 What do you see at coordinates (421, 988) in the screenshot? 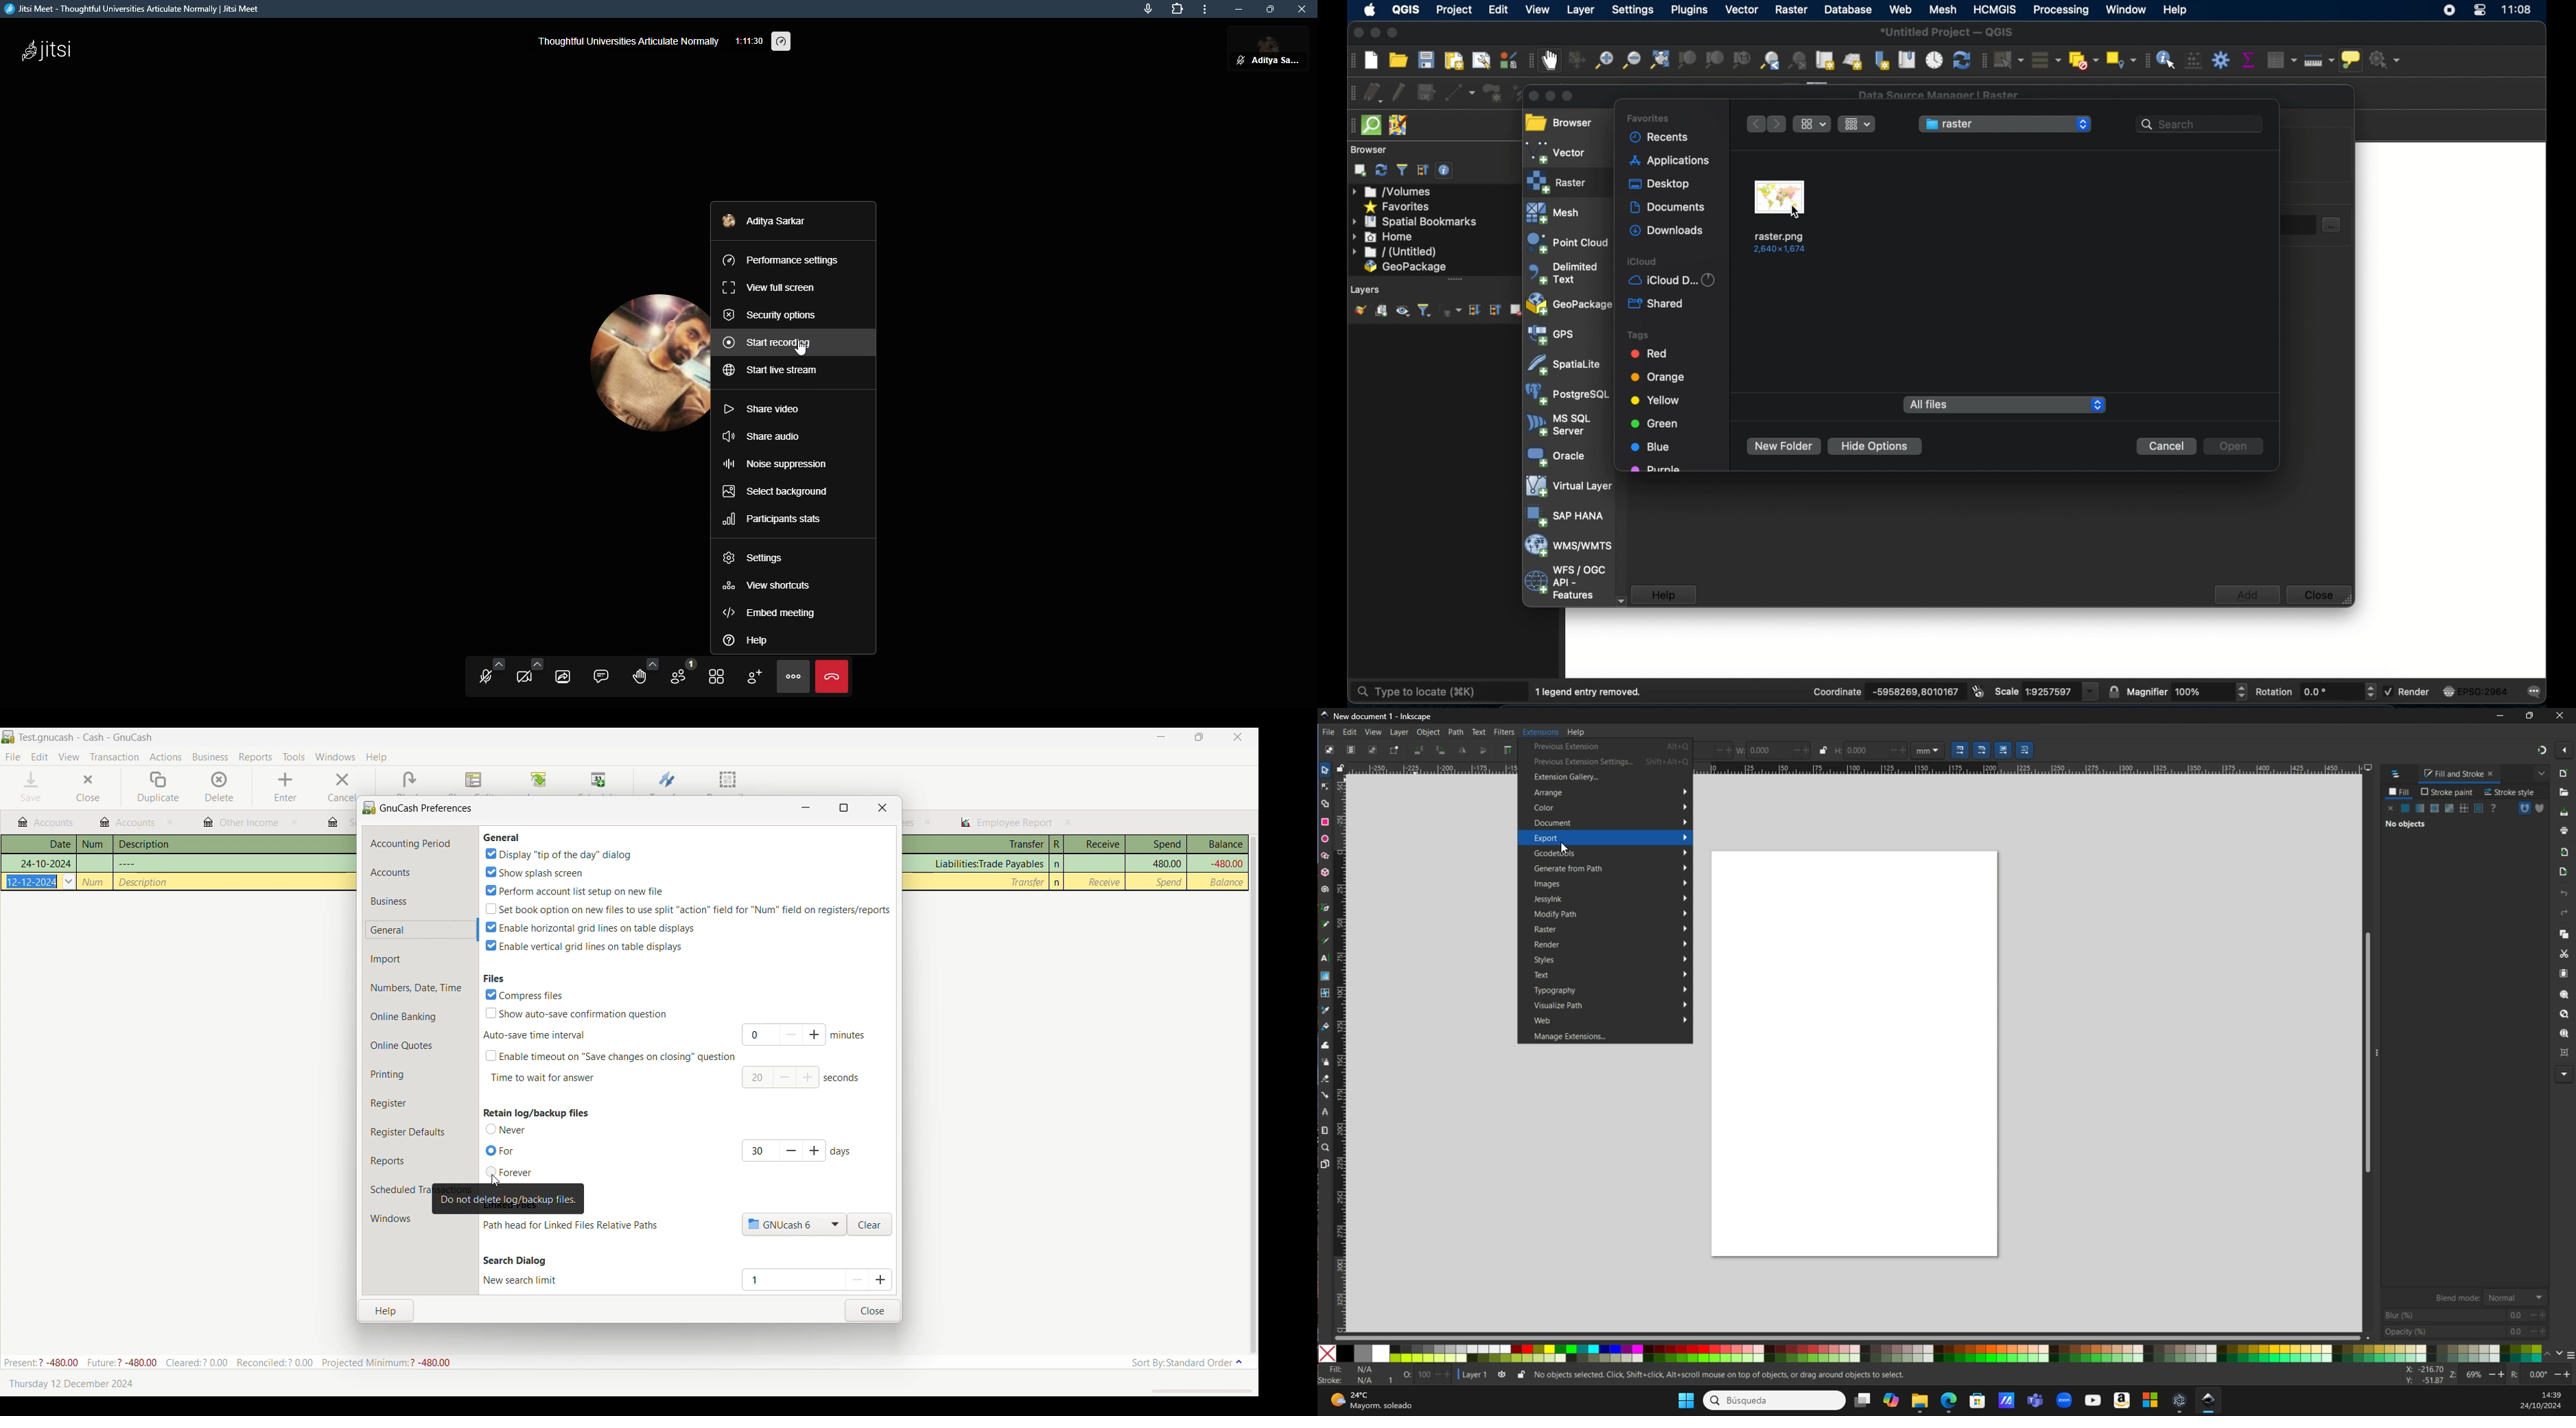
I see `Numbers, Date, Time` at bounding box center [421, 988].